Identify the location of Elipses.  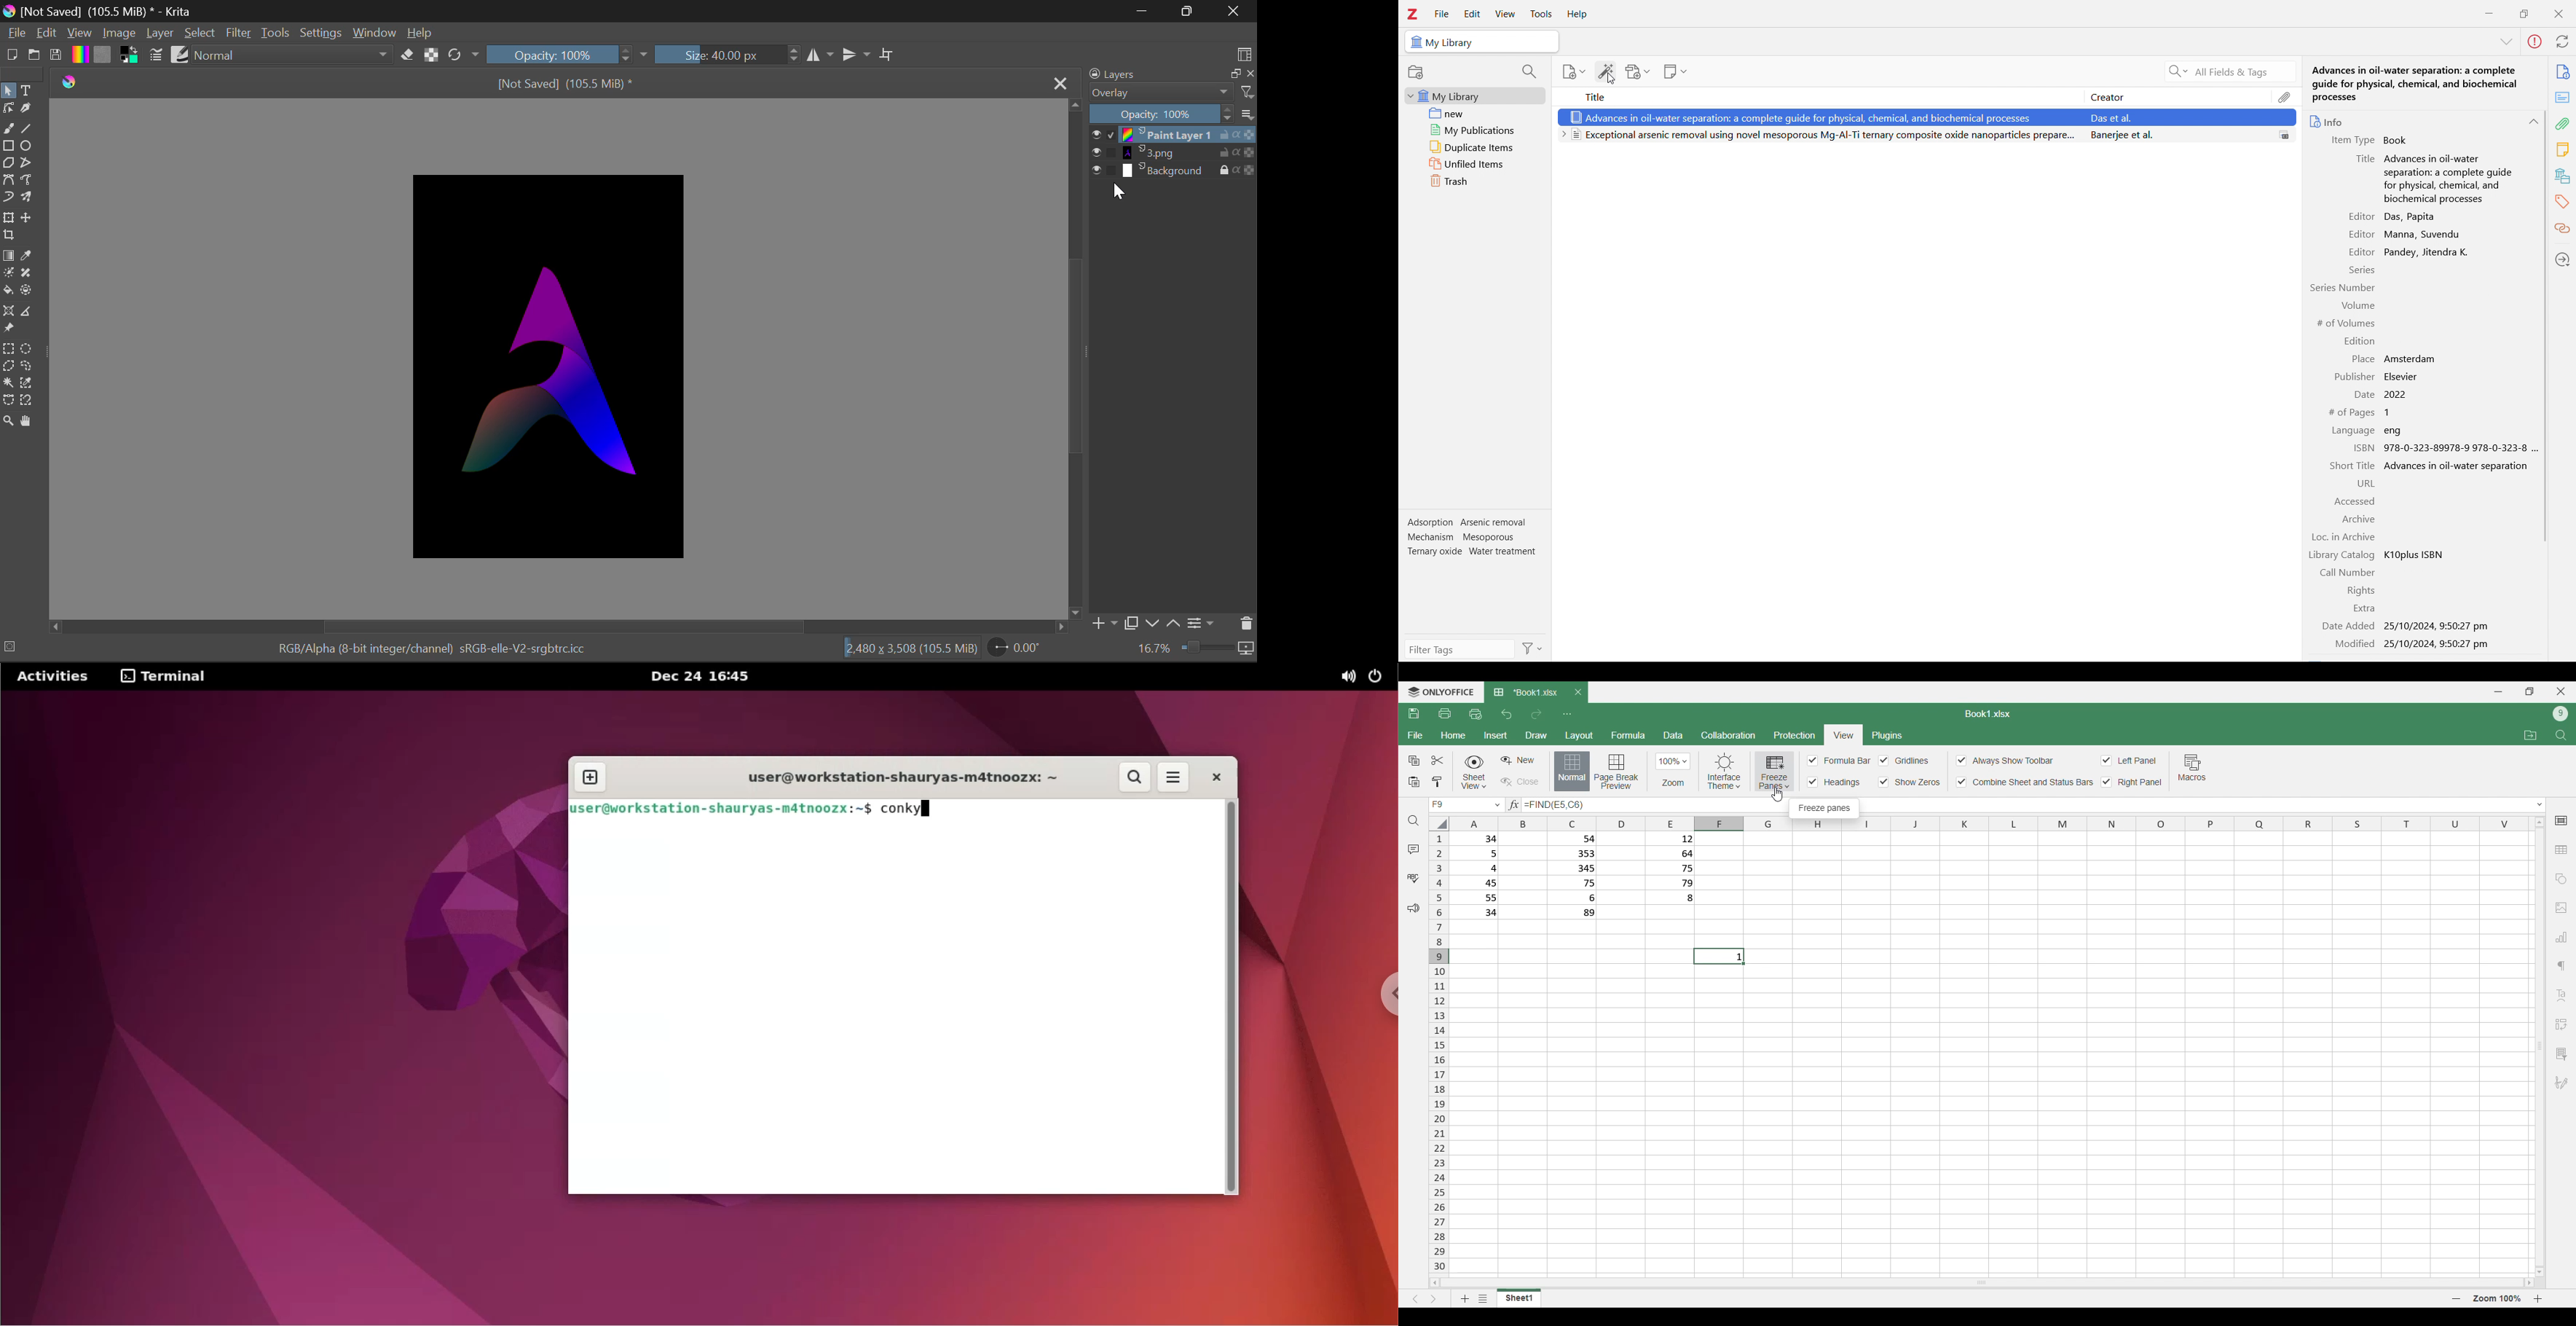
(29, 147).